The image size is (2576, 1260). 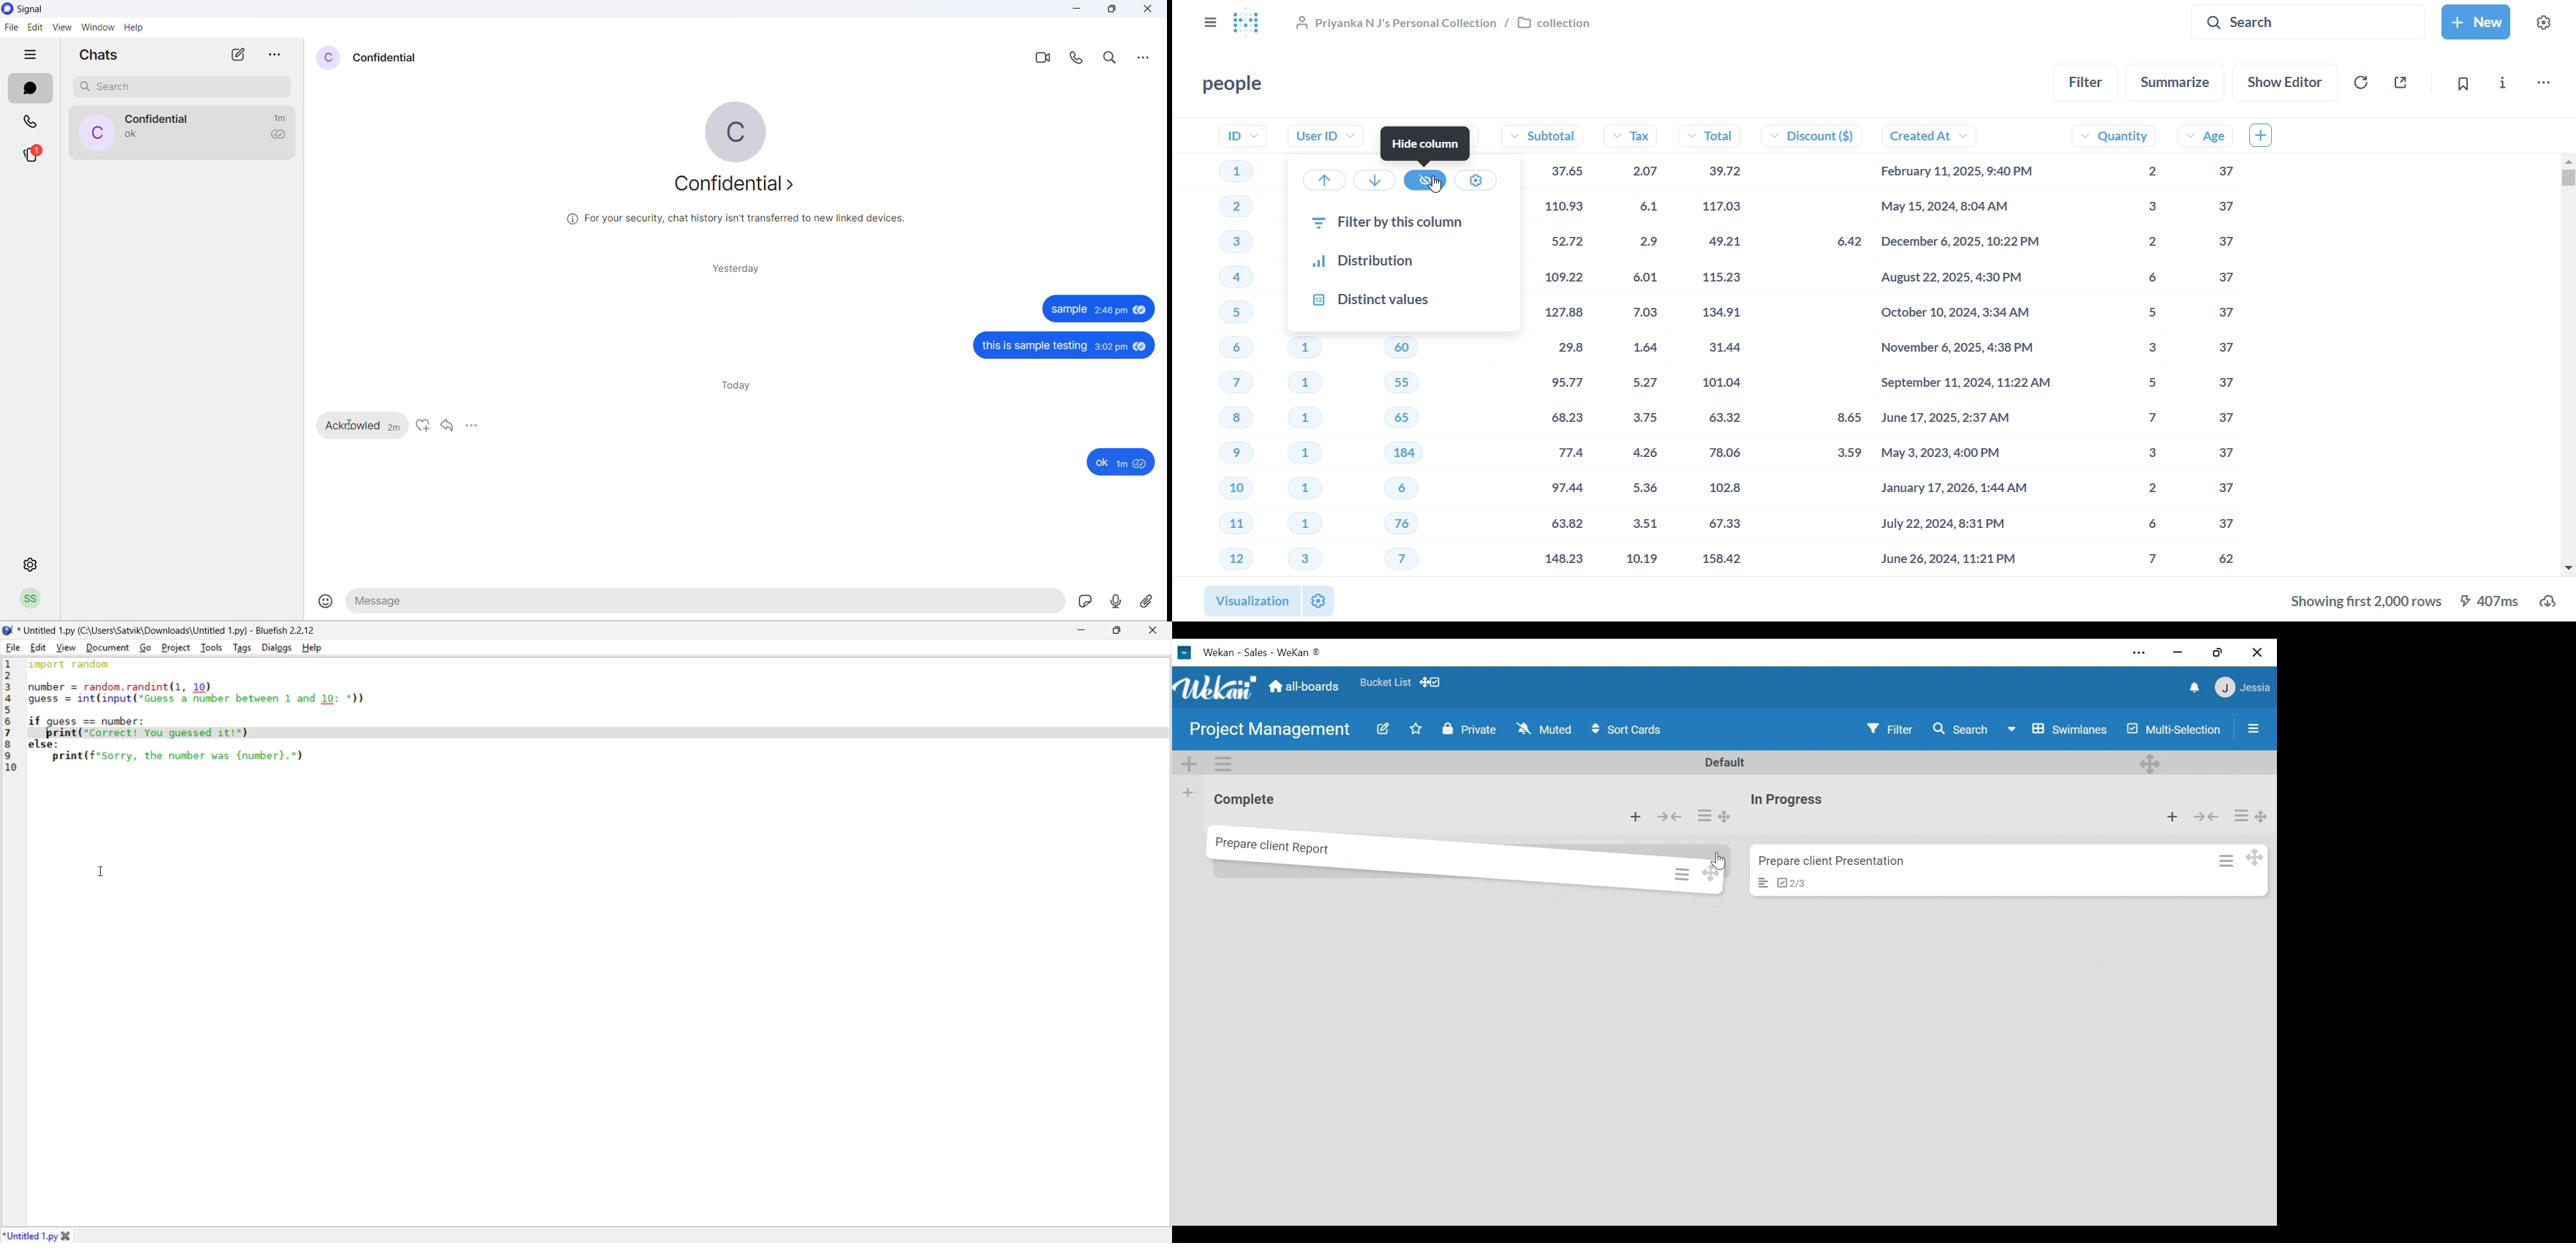 What do you see at coordinates (1402, 223) in the screenshot?
I see `filter by this column` at bounding box center [1402, 223].